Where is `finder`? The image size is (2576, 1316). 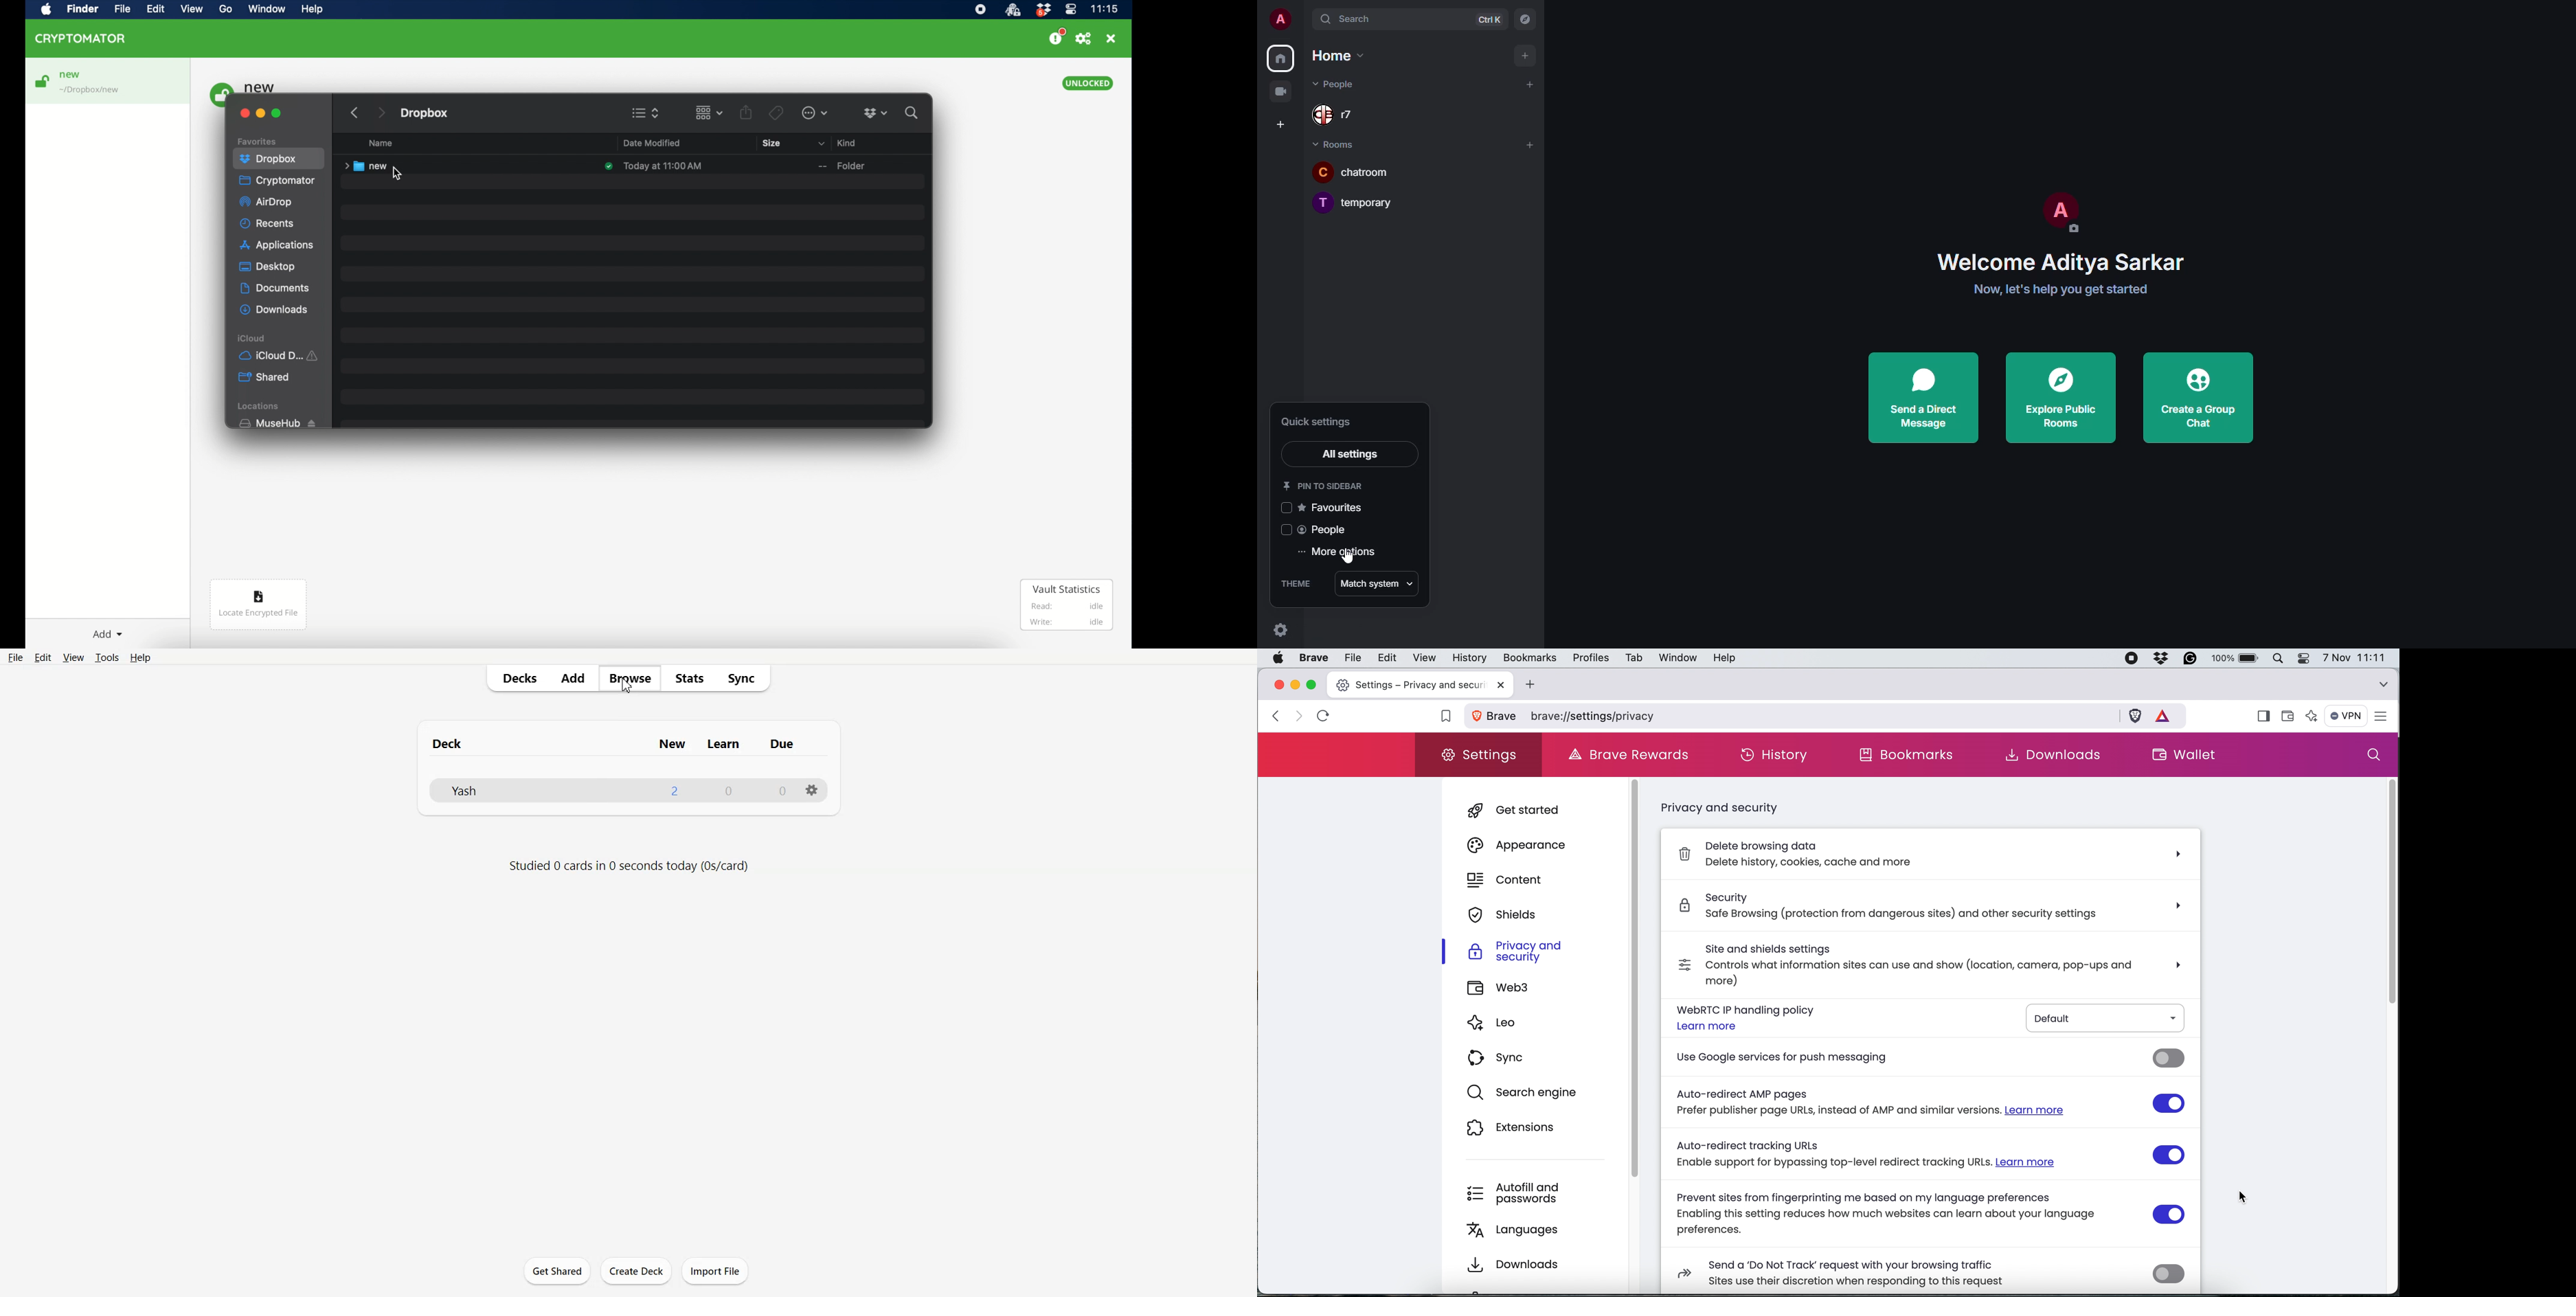
finder is located at coordinates (82, 9).